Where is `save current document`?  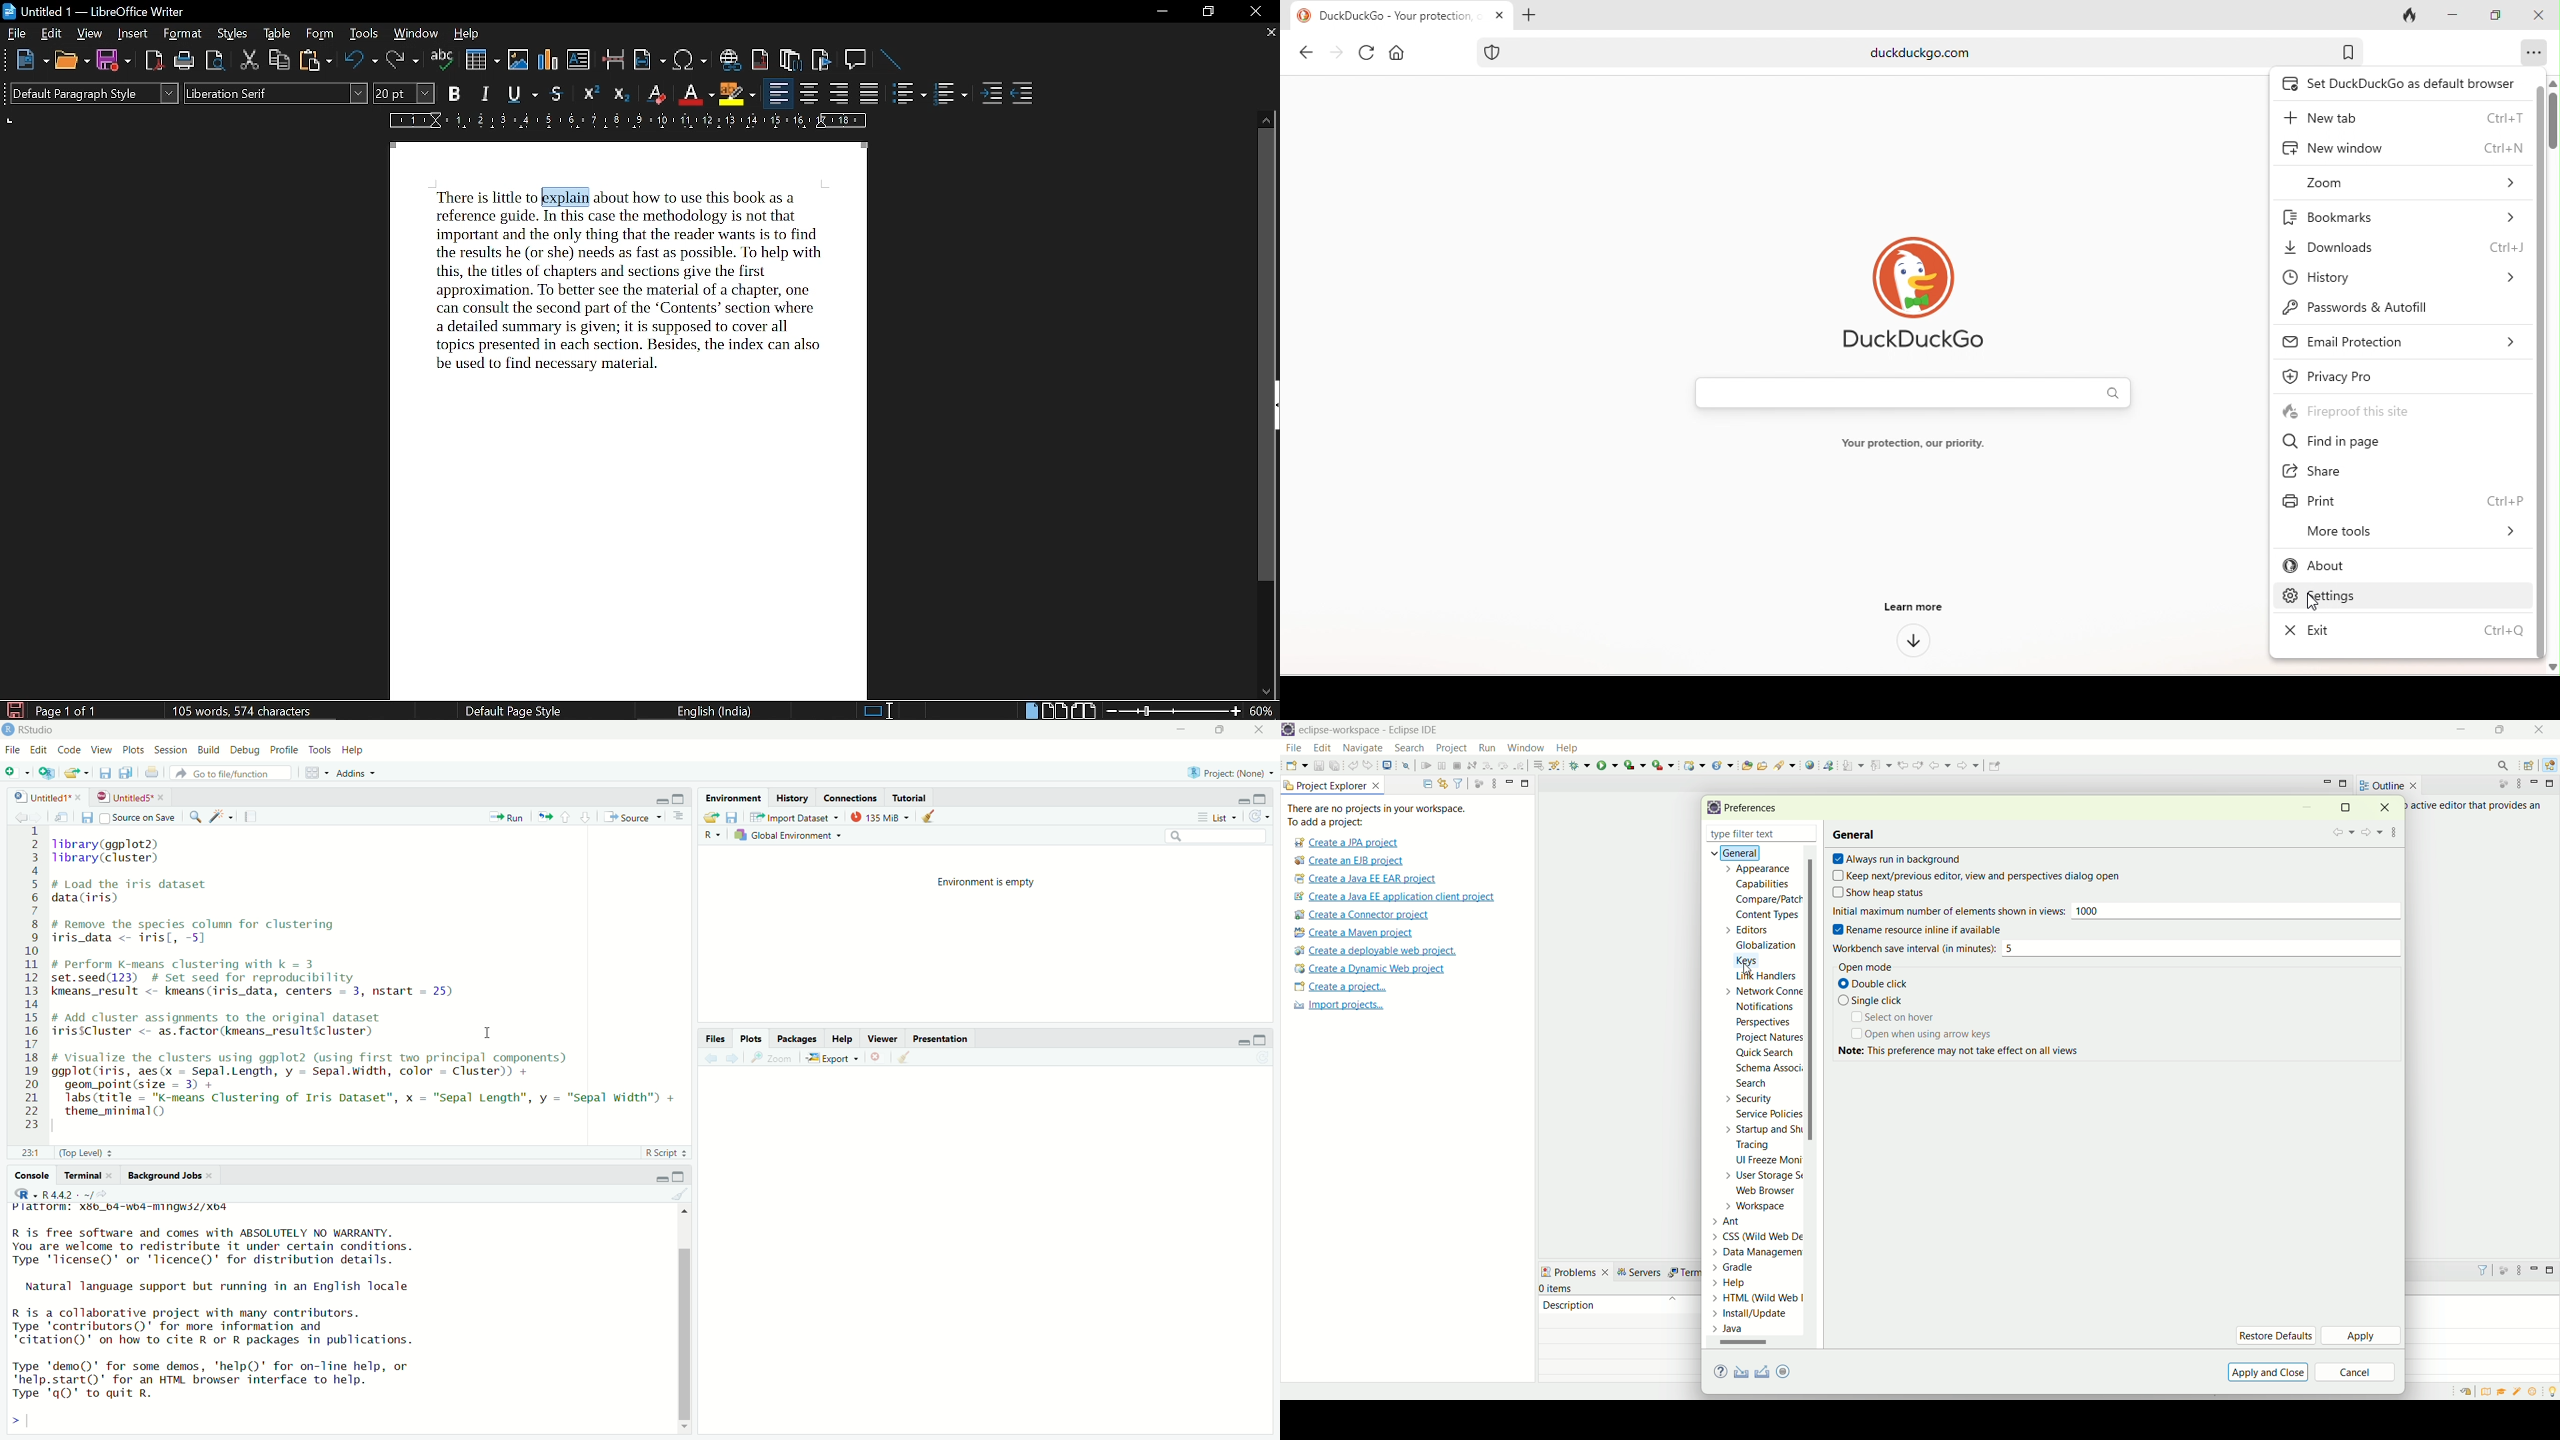
save current document is located at coordinates (85, 817).